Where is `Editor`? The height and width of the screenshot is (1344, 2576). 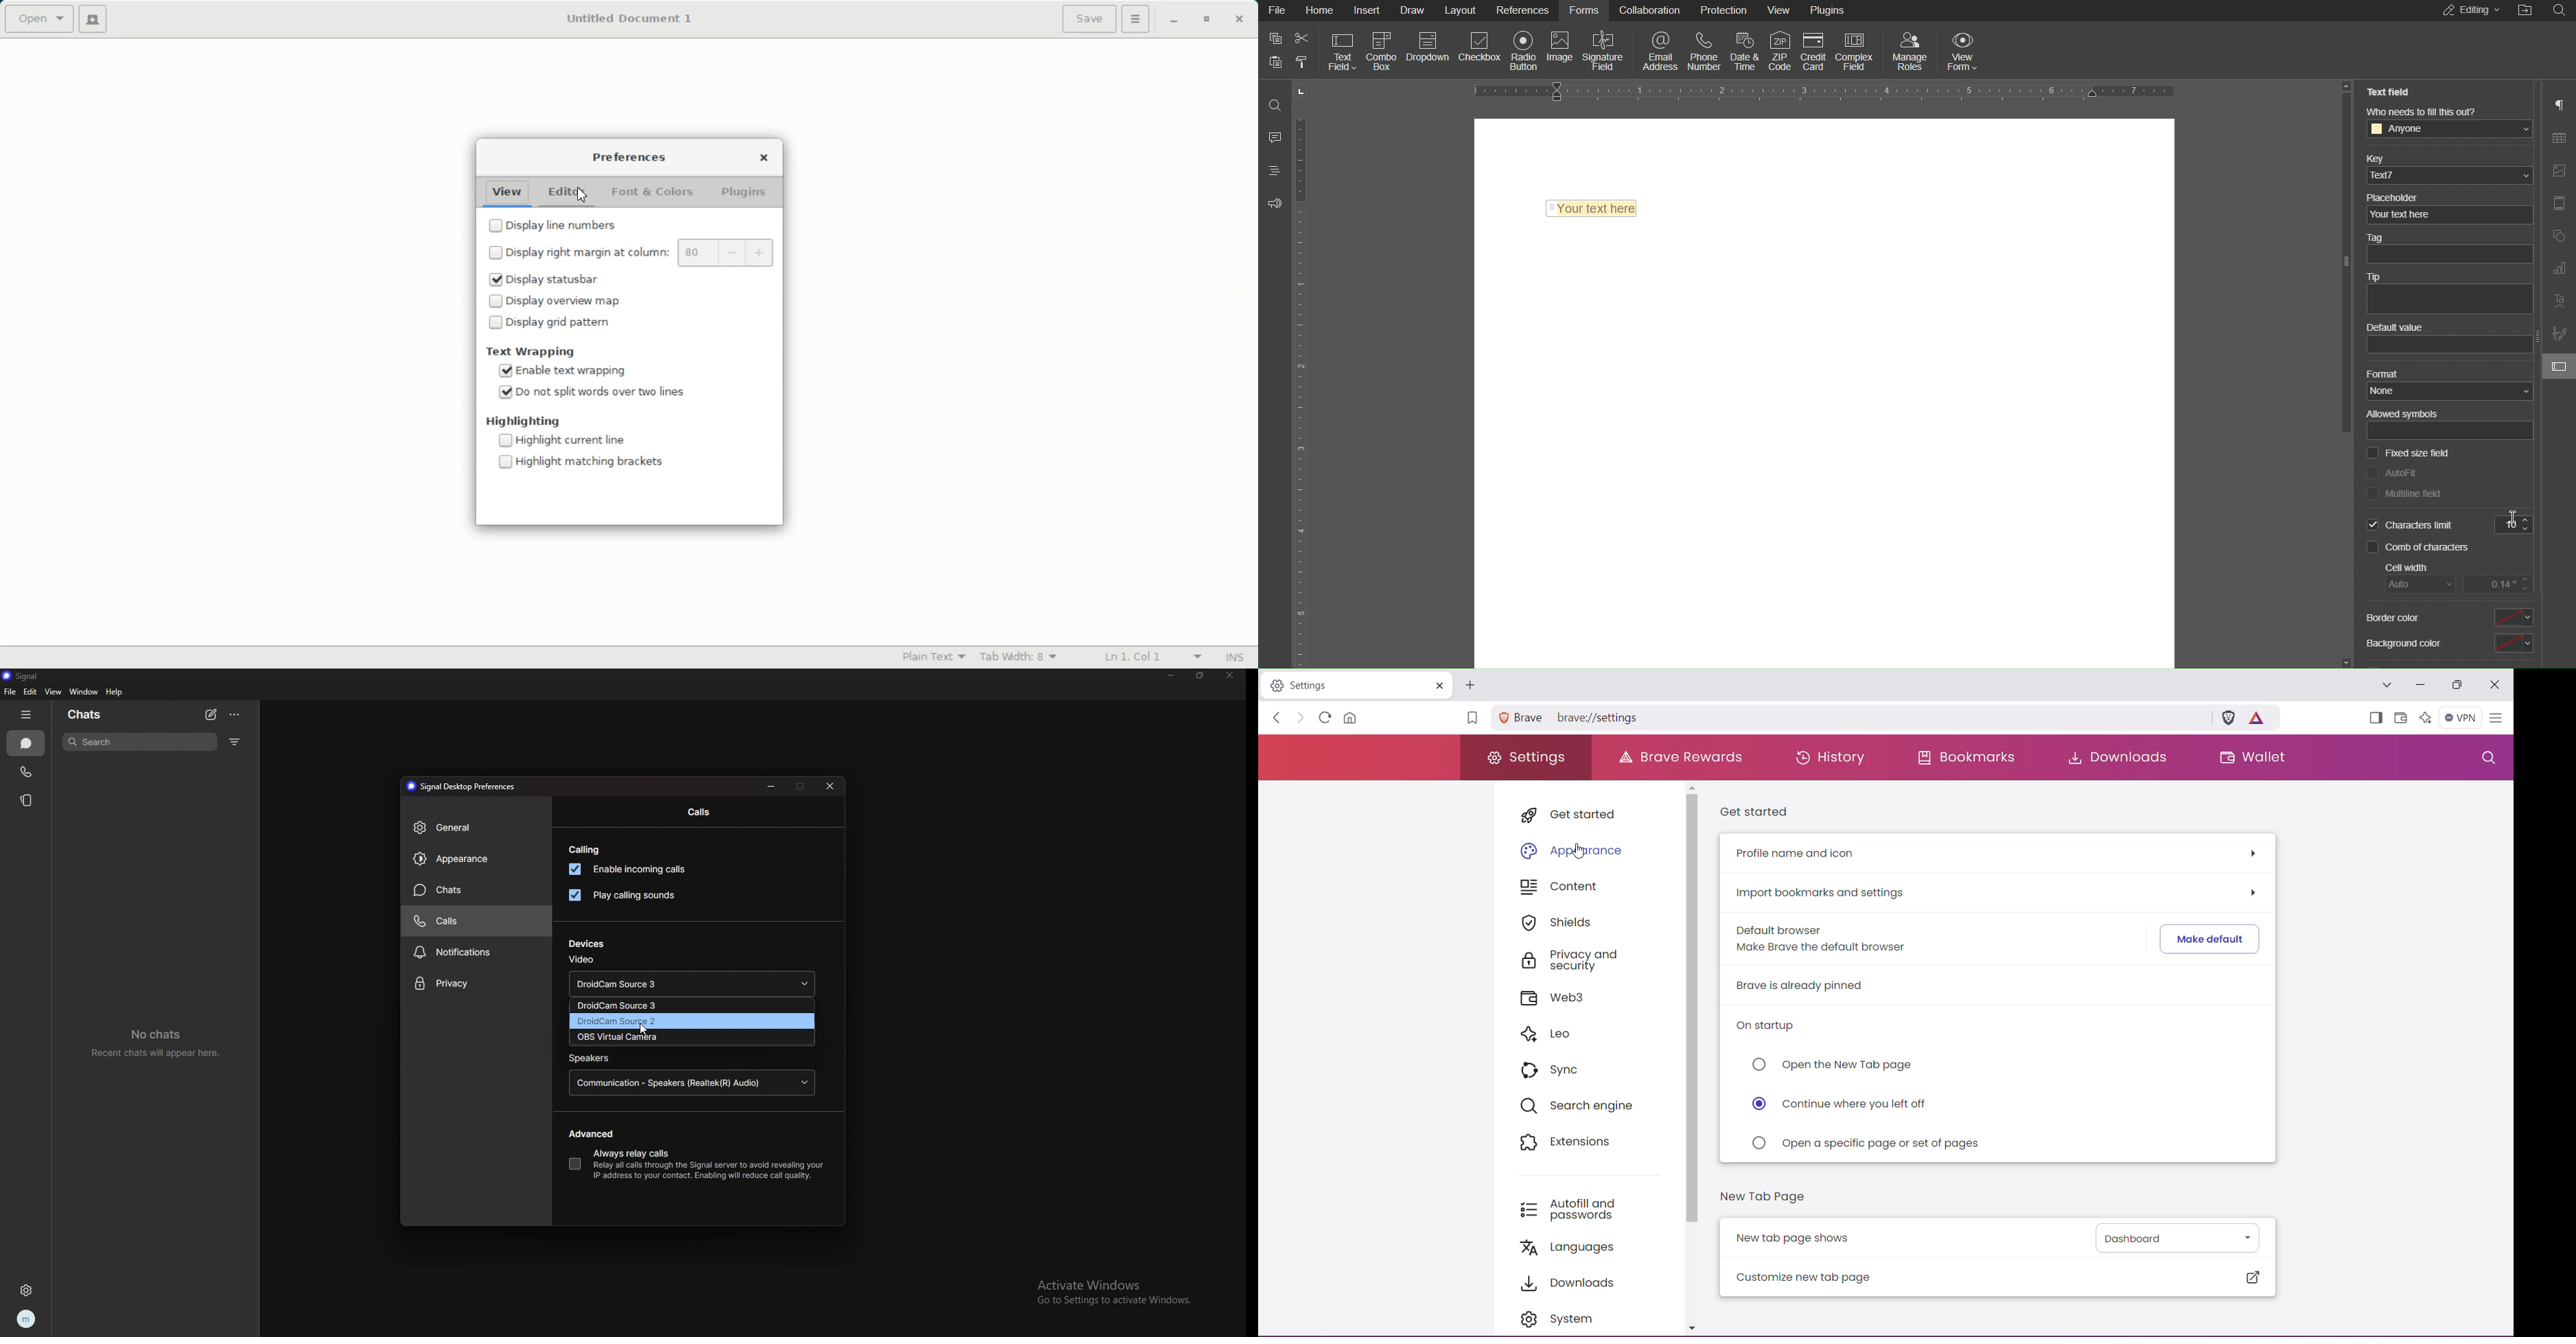 Editor is located at coordinates (568, 193).